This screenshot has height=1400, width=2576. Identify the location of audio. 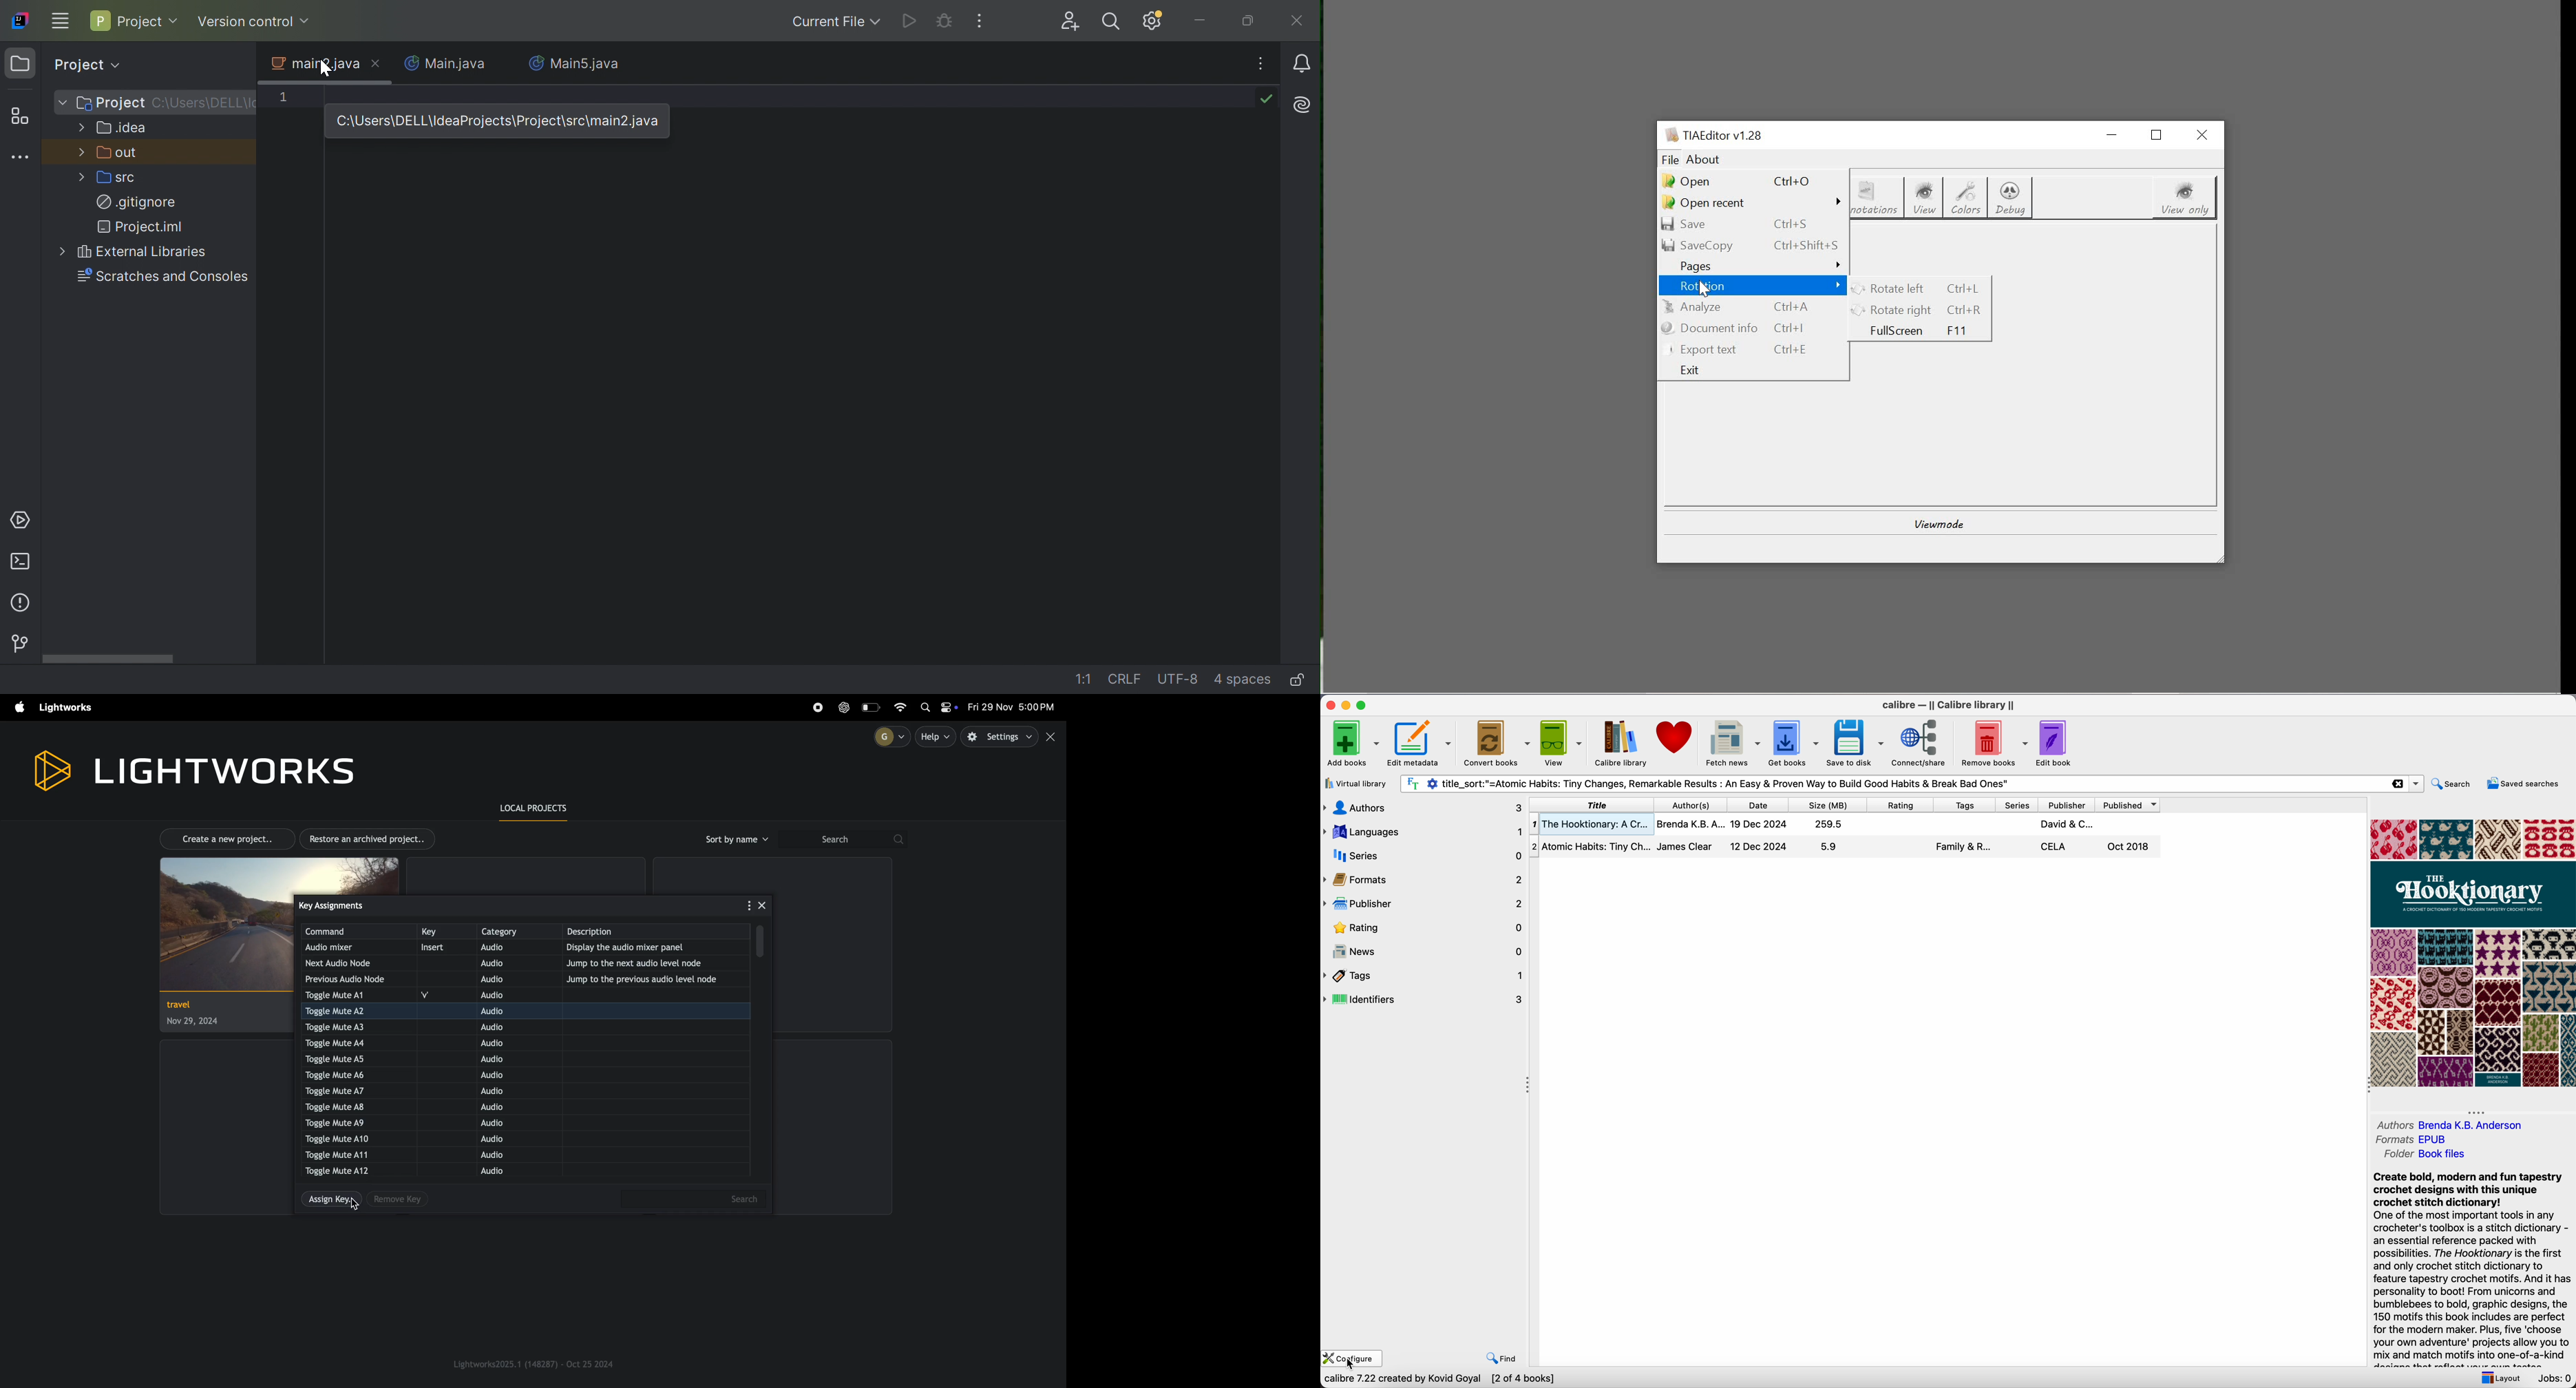
(498, 1077).